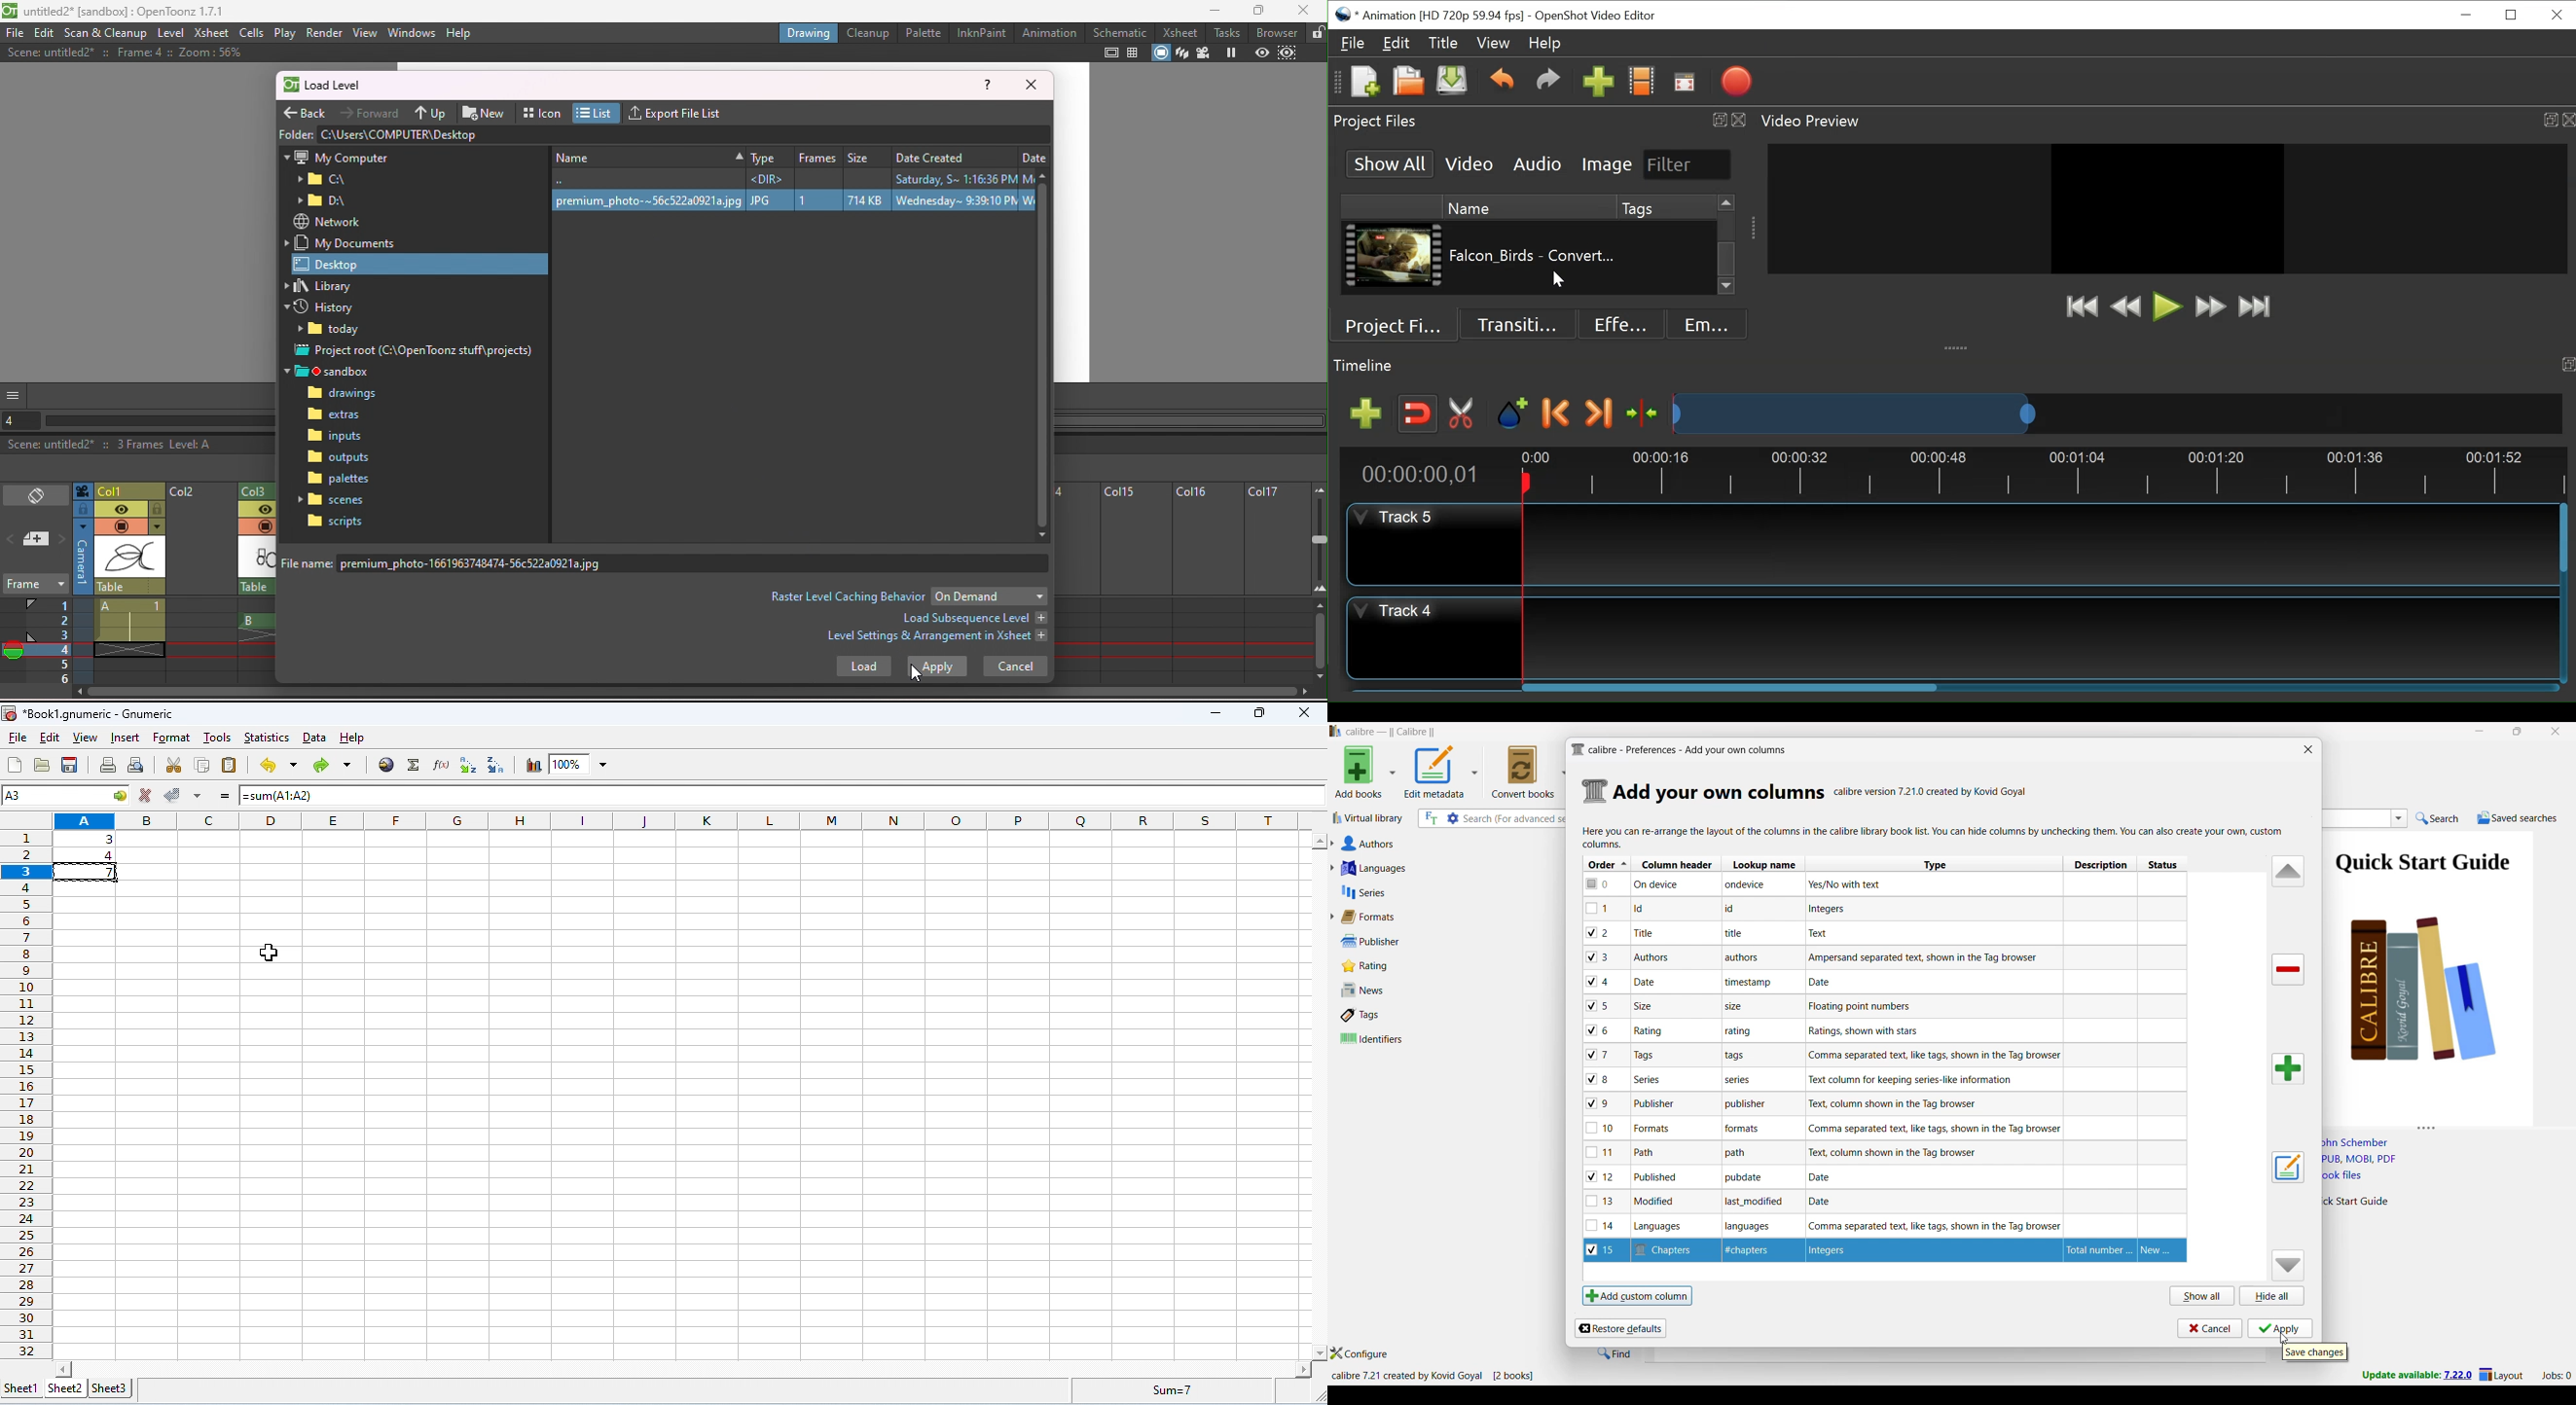 This screenshot has height=1428, width=2576. I want to click on Zoom in, so click(1319, 593).